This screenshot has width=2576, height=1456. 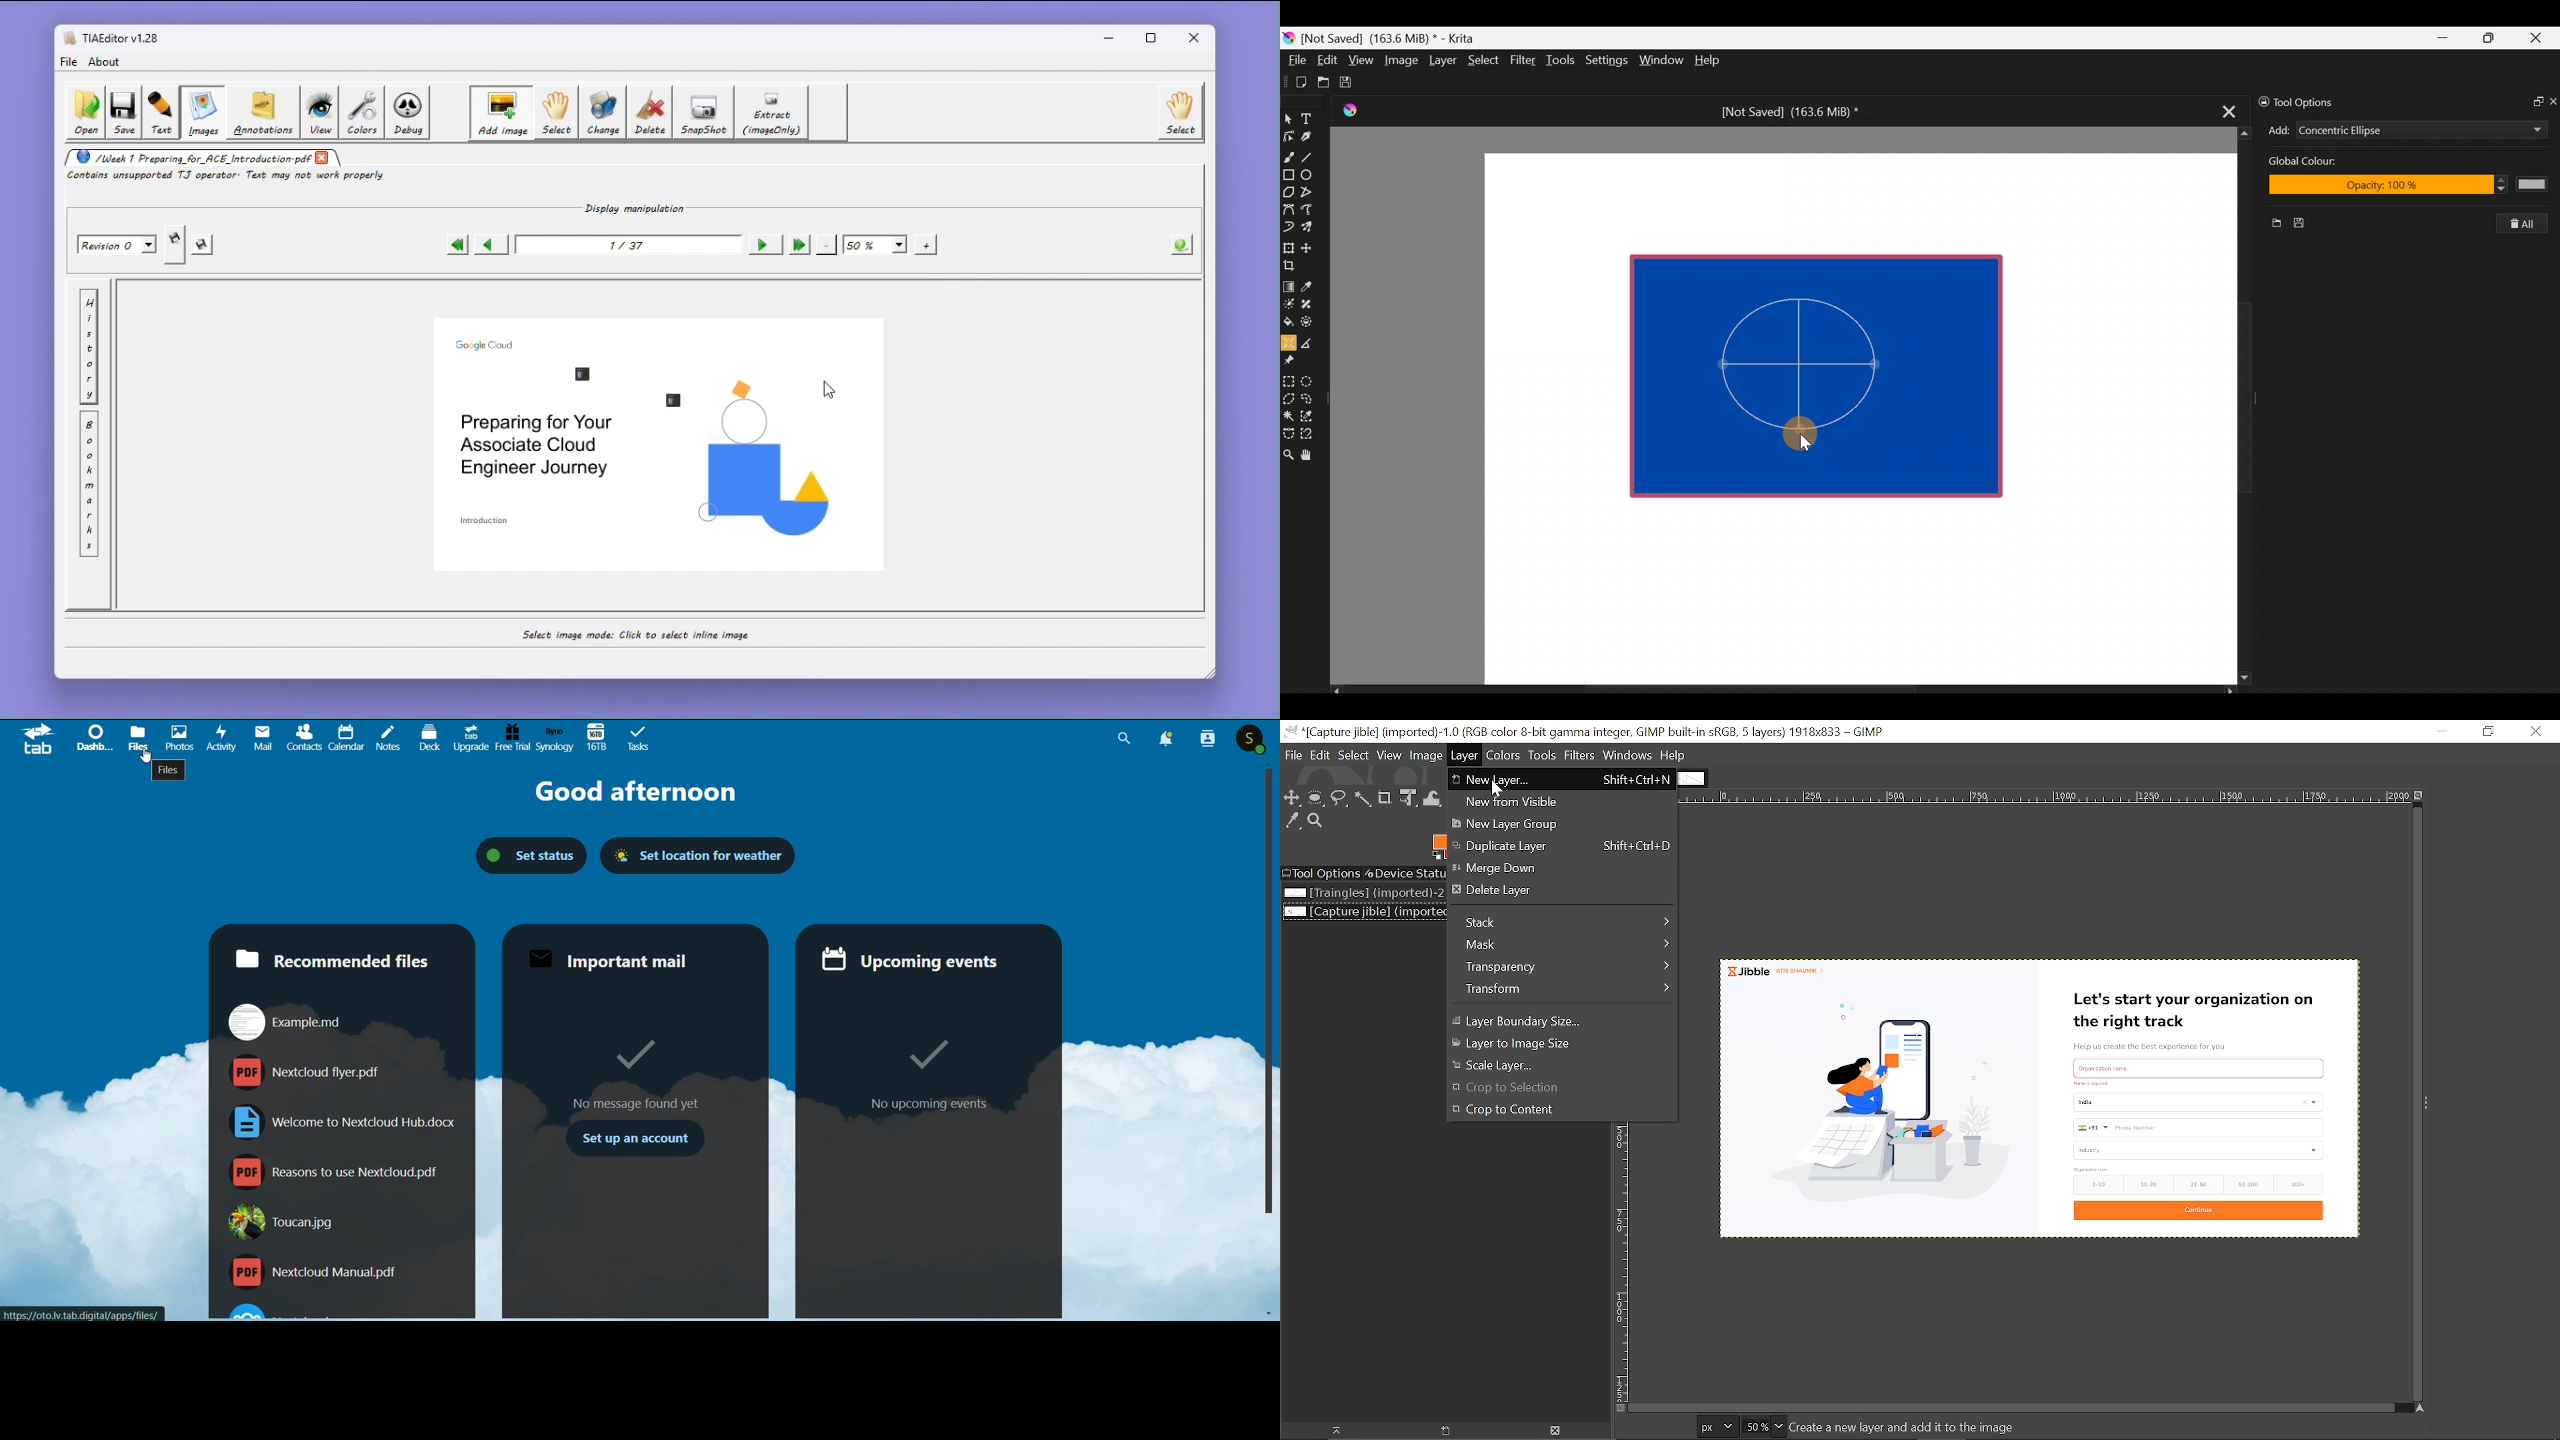 What do you see at coordinates (2488, 37) in the screenshot?
I see `Maximize` at bounding box center [2488, 37].